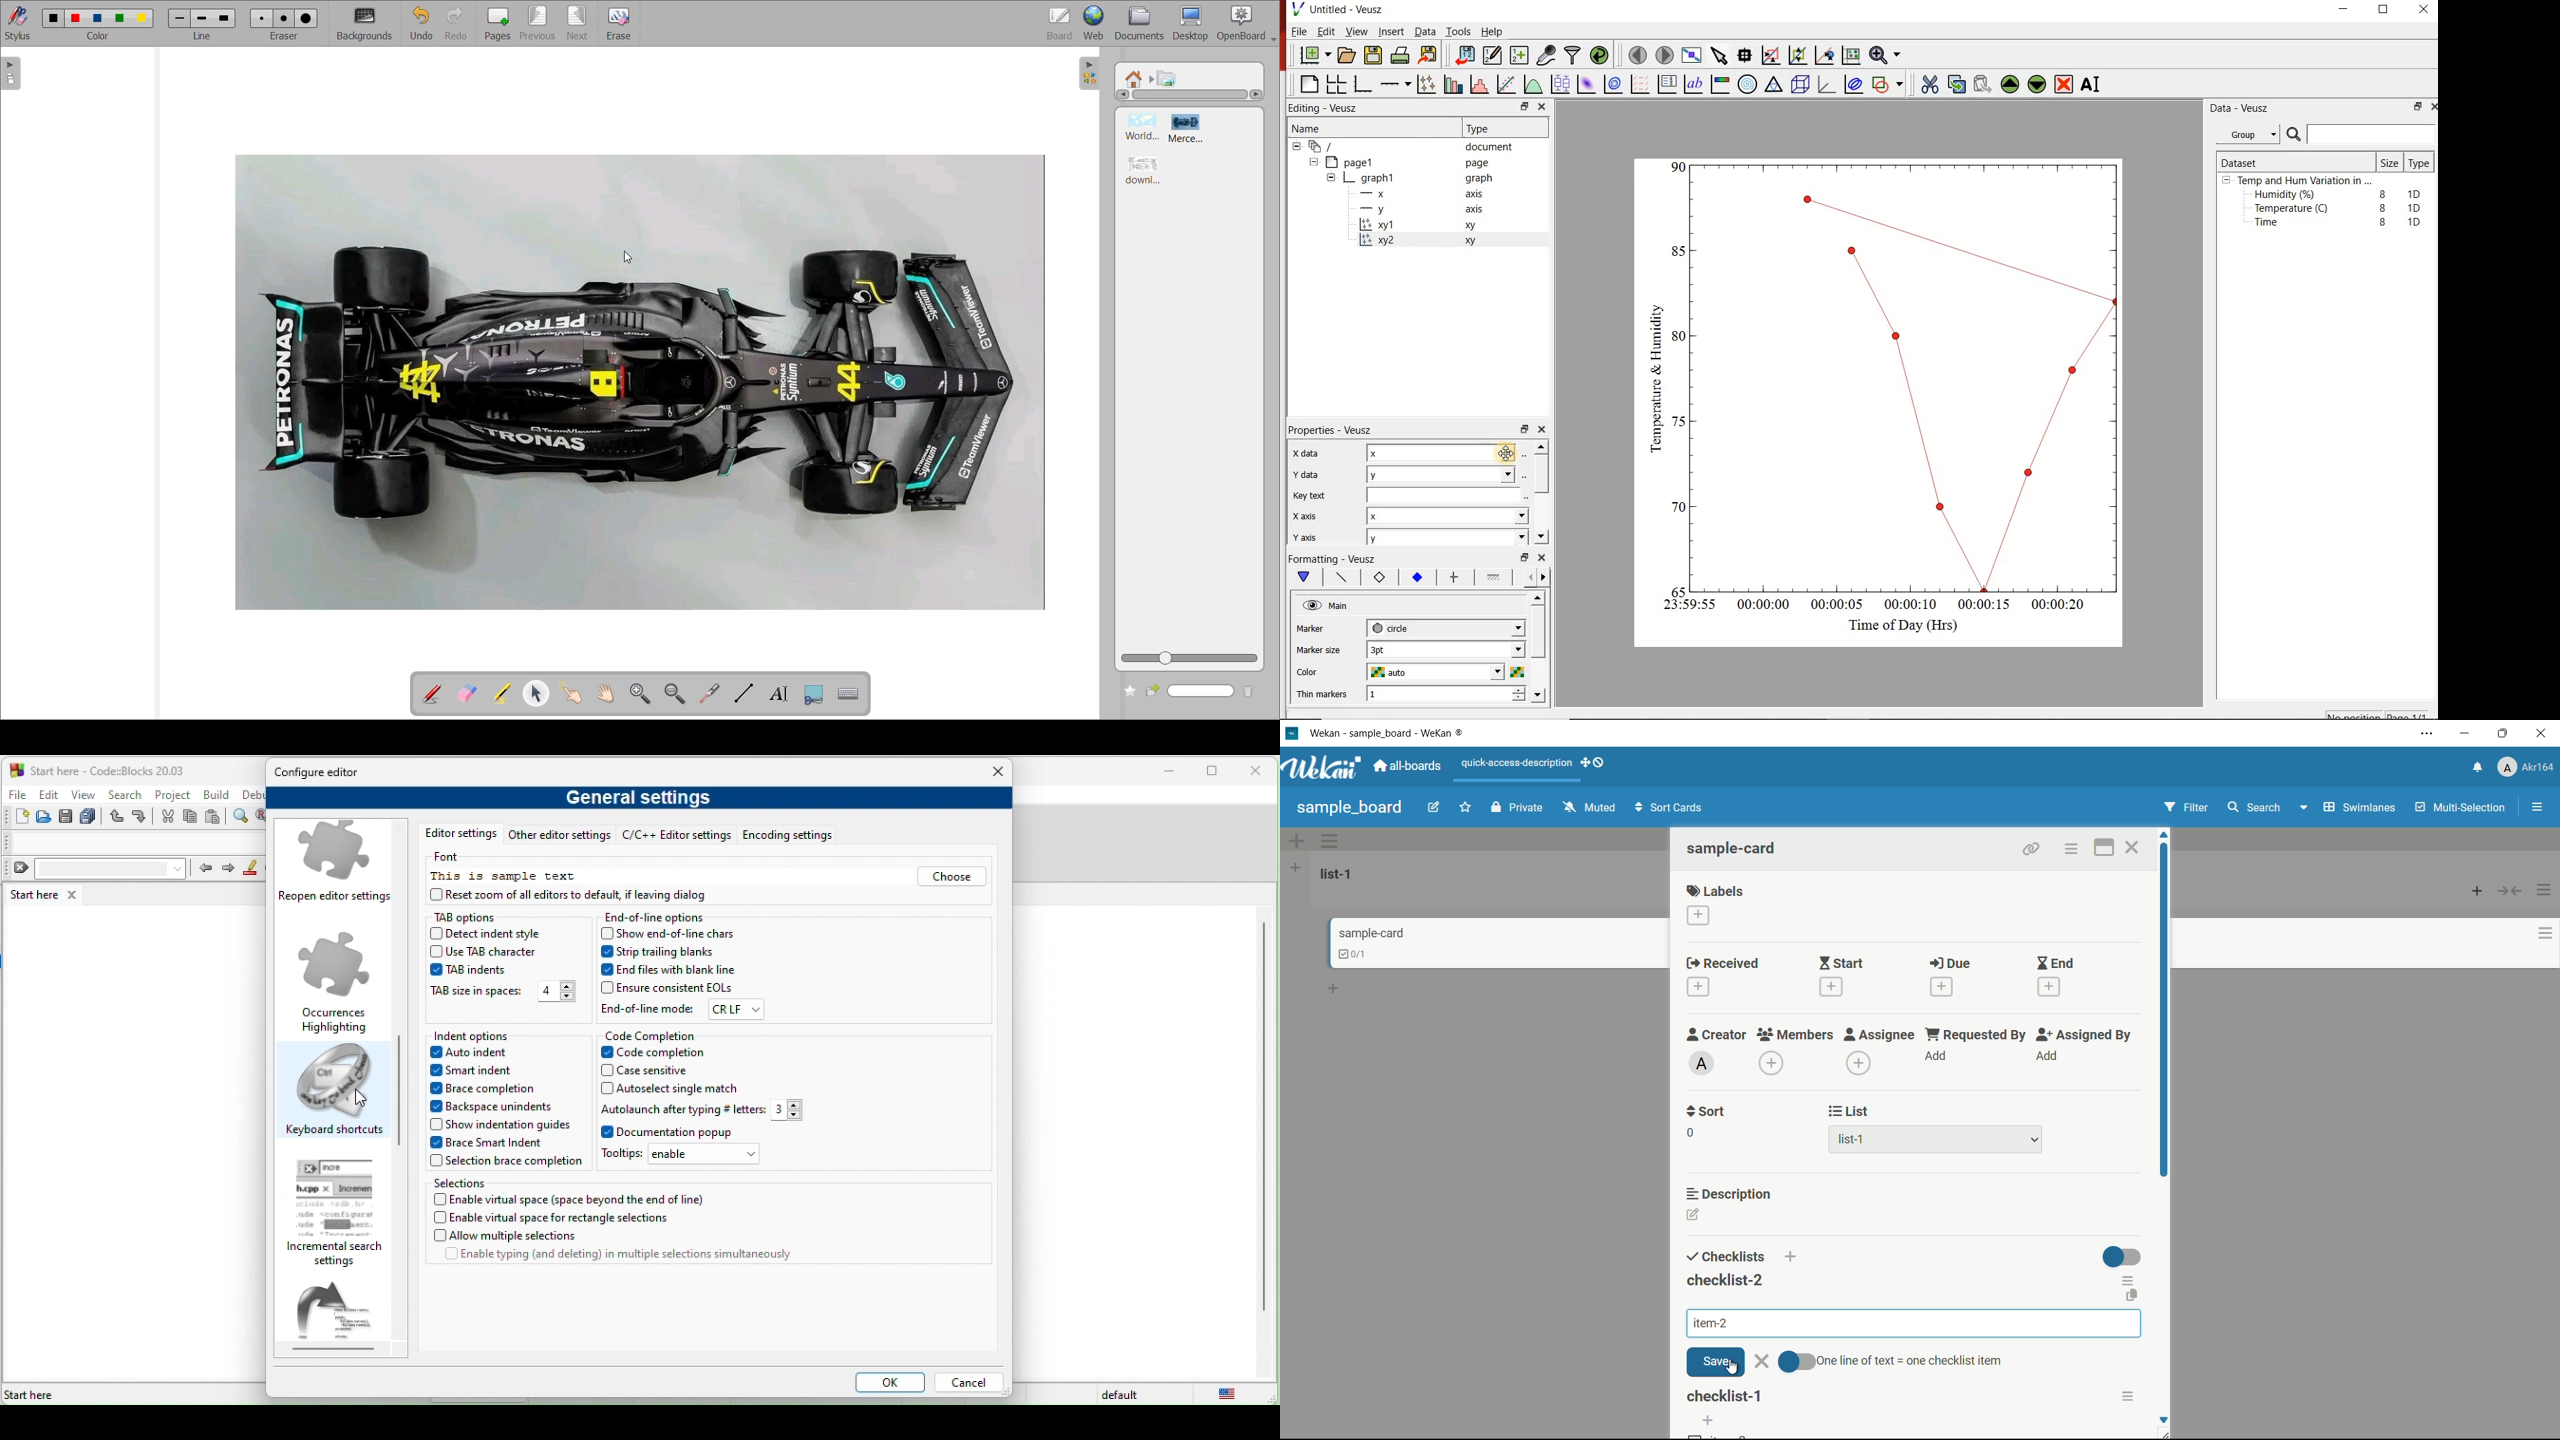  What do you see at coordinates (2305, 181) in the screenshot?
I see `Temp and Hum Variation in ...` at bounding box center [2305, 181].